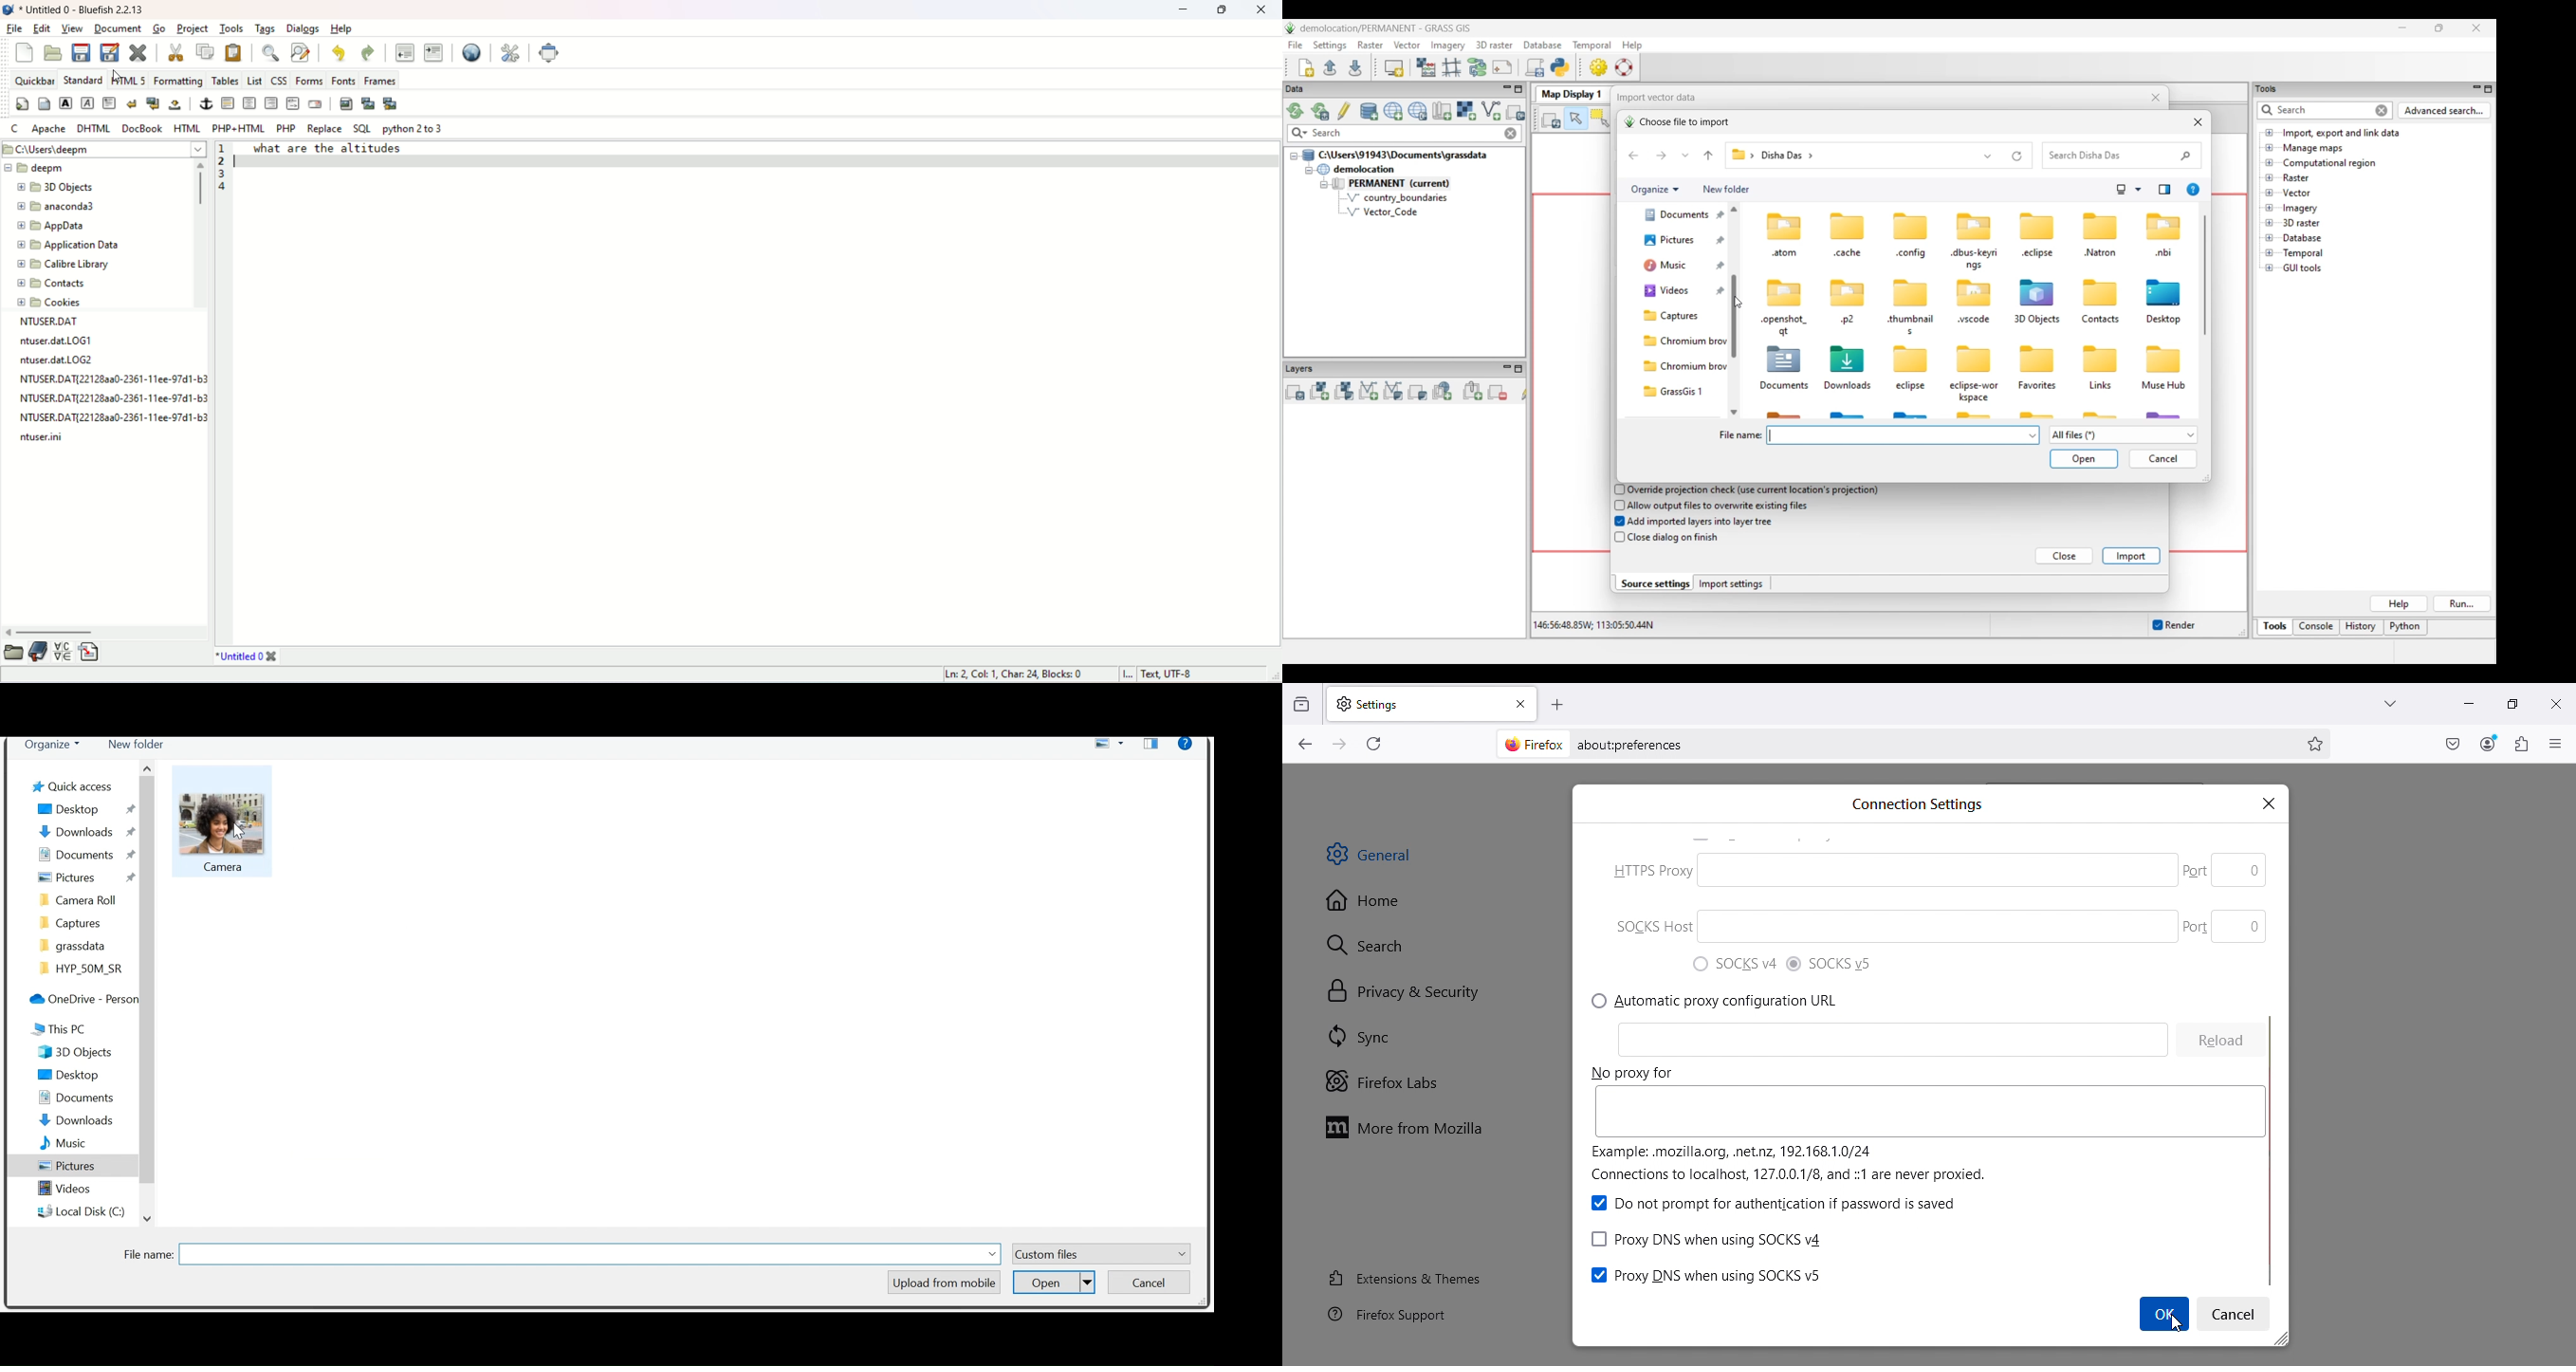 This screenshot has height=1372, width=2576. What do you see at coordinates (2272, 803) in the screenshot?
I see `x |close` at bounding box center [2272, 803].